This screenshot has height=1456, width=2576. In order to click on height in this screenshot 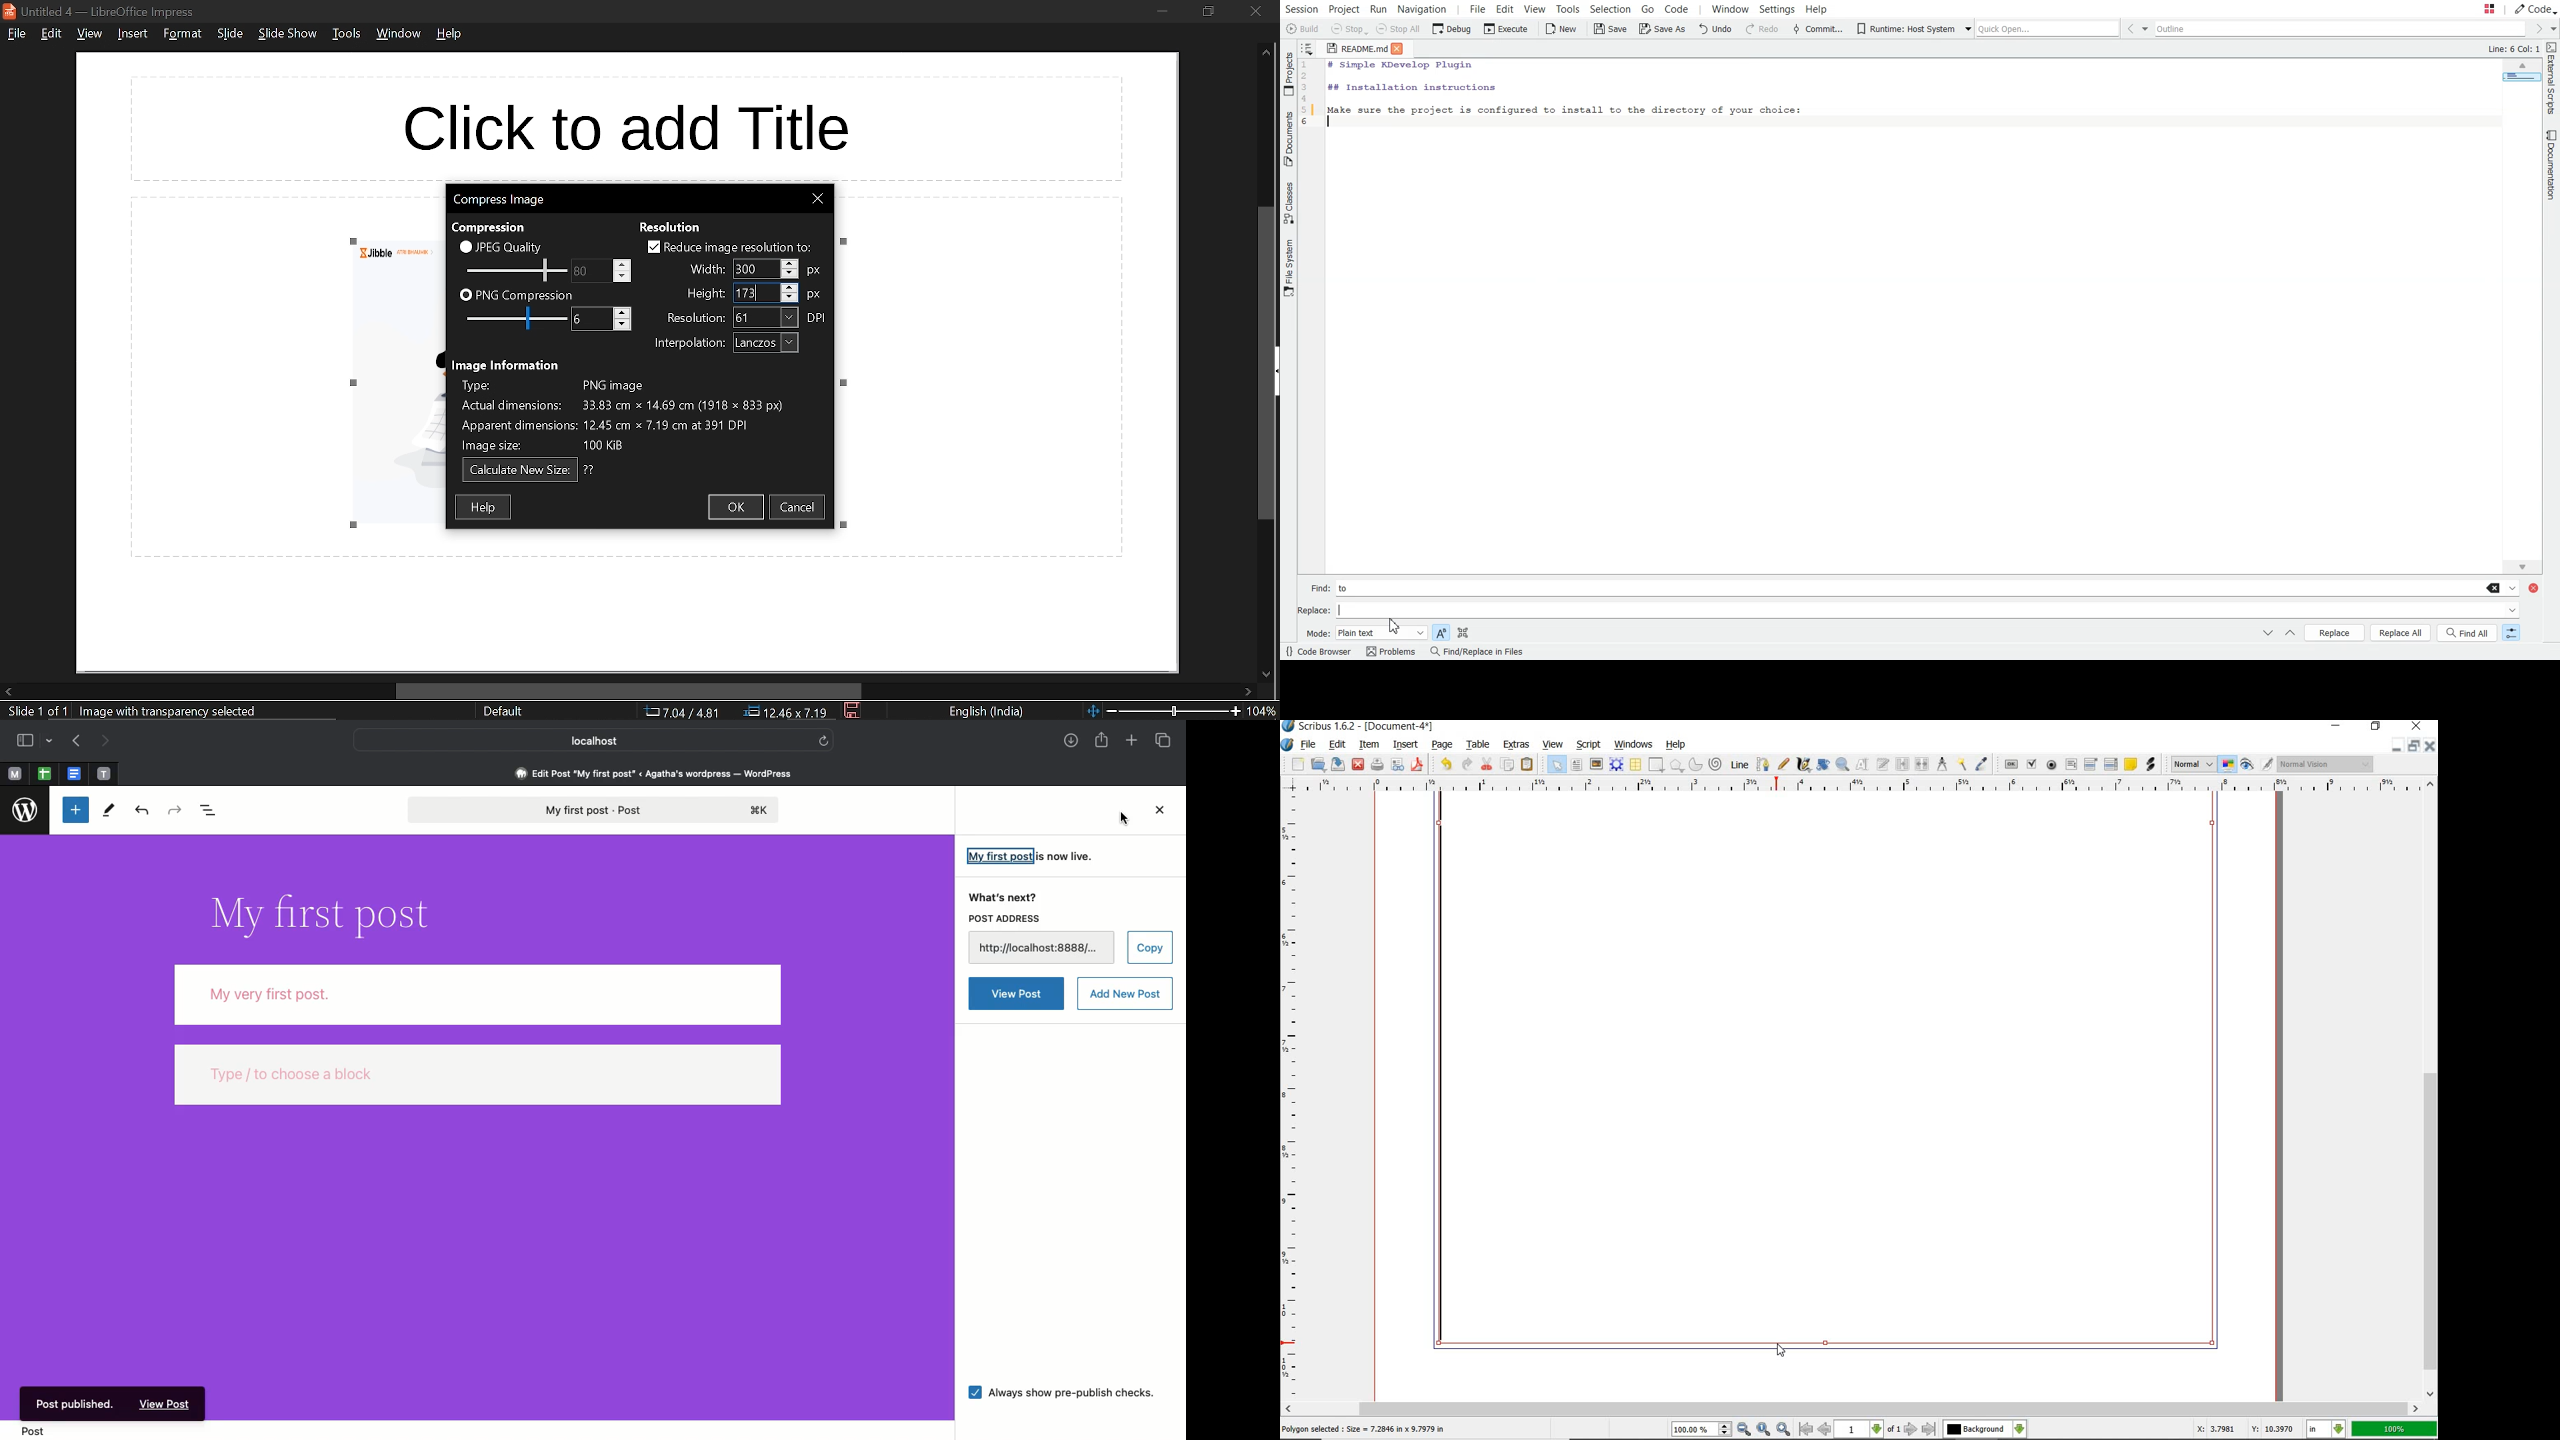, I will do `click(749, 294)`.